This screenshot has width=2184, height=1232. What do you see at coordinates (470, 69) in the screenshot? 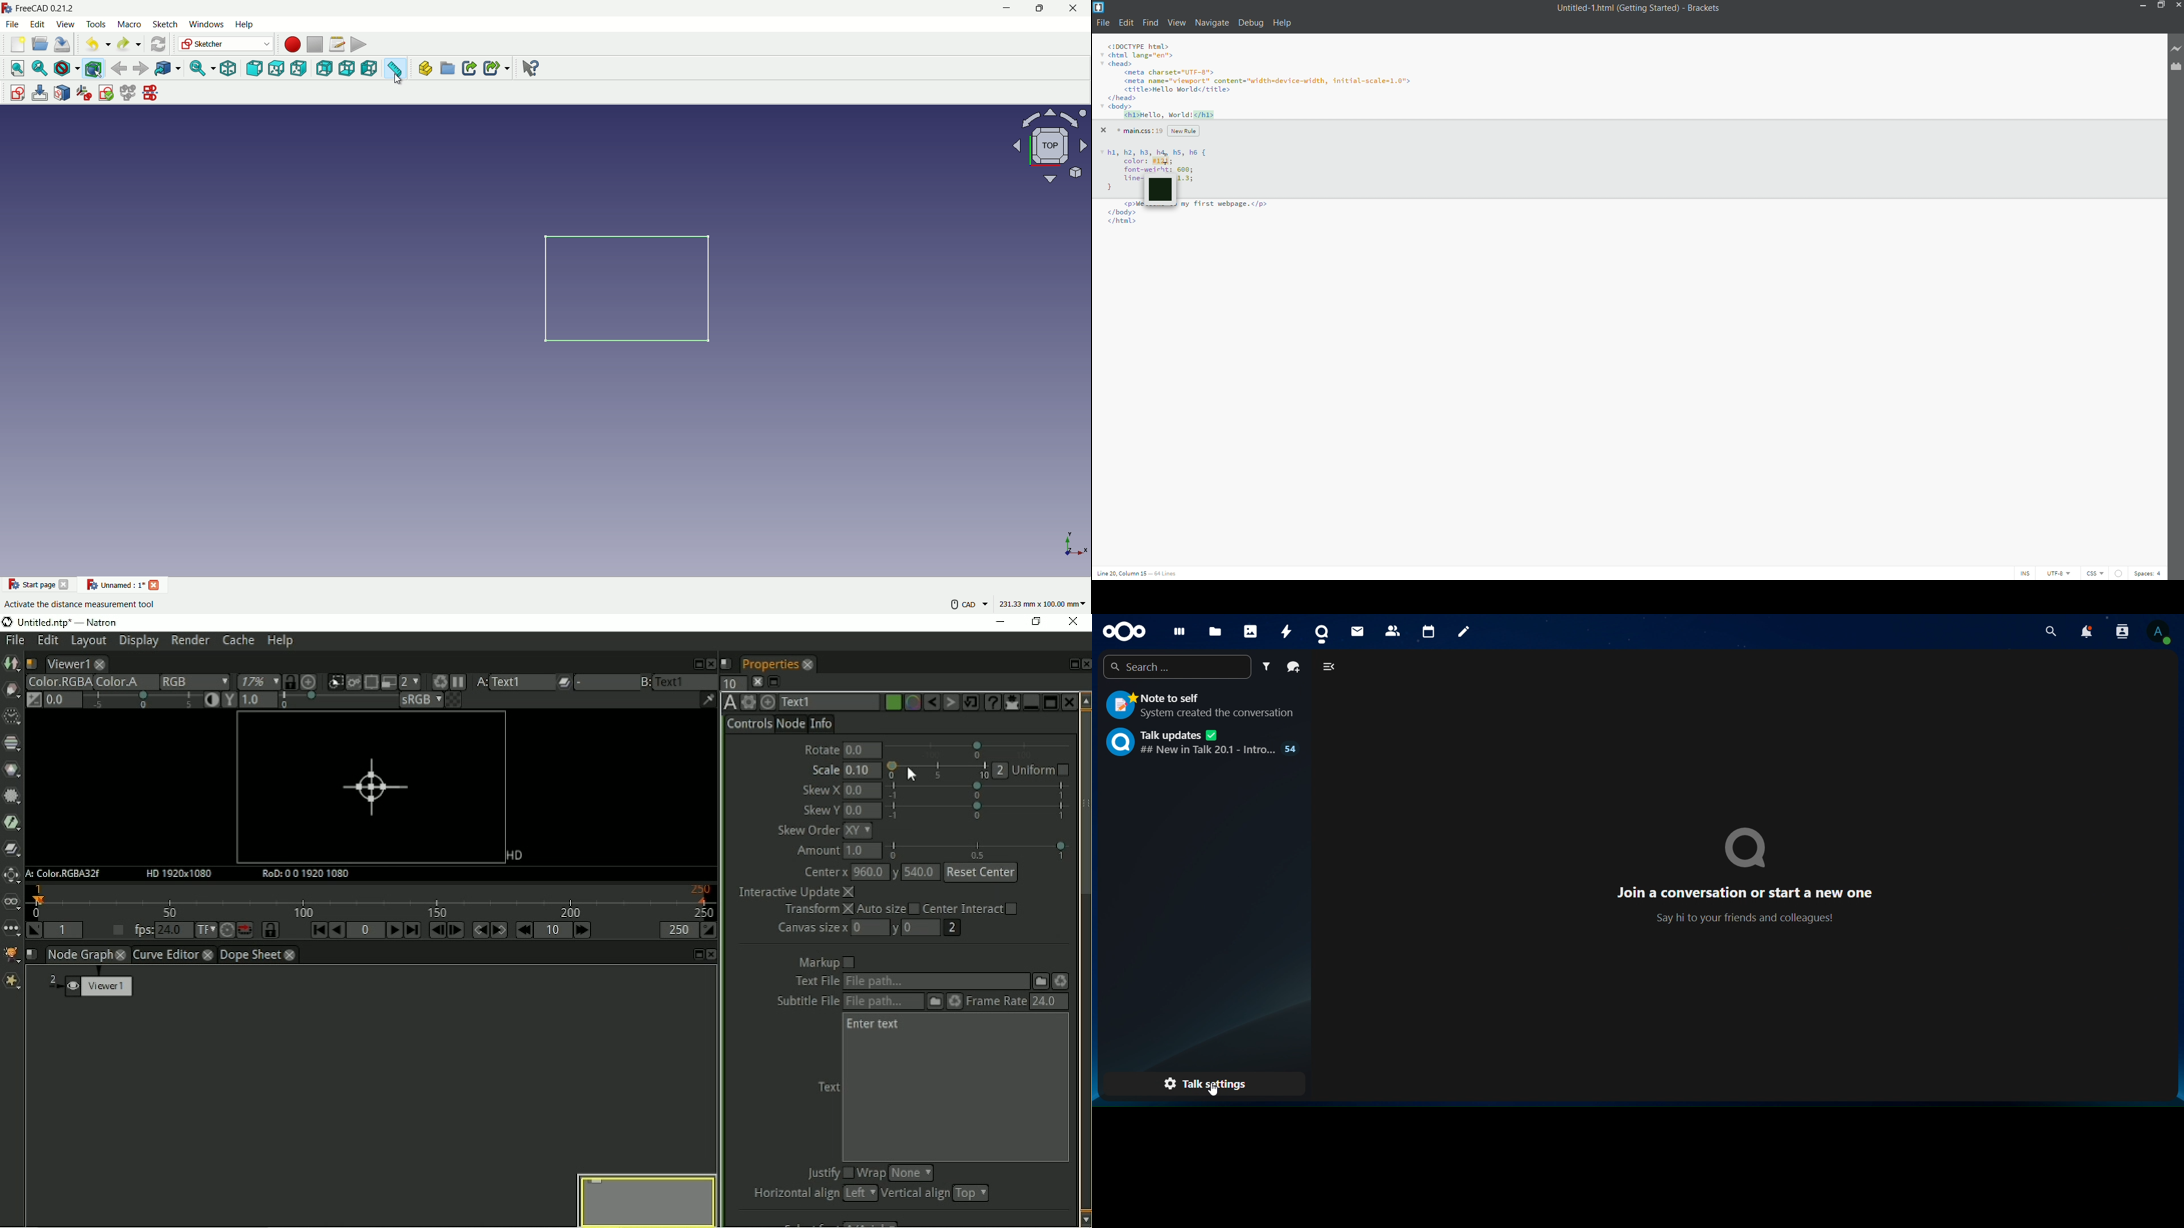
I see `make link` at bounding box center [470, 69].